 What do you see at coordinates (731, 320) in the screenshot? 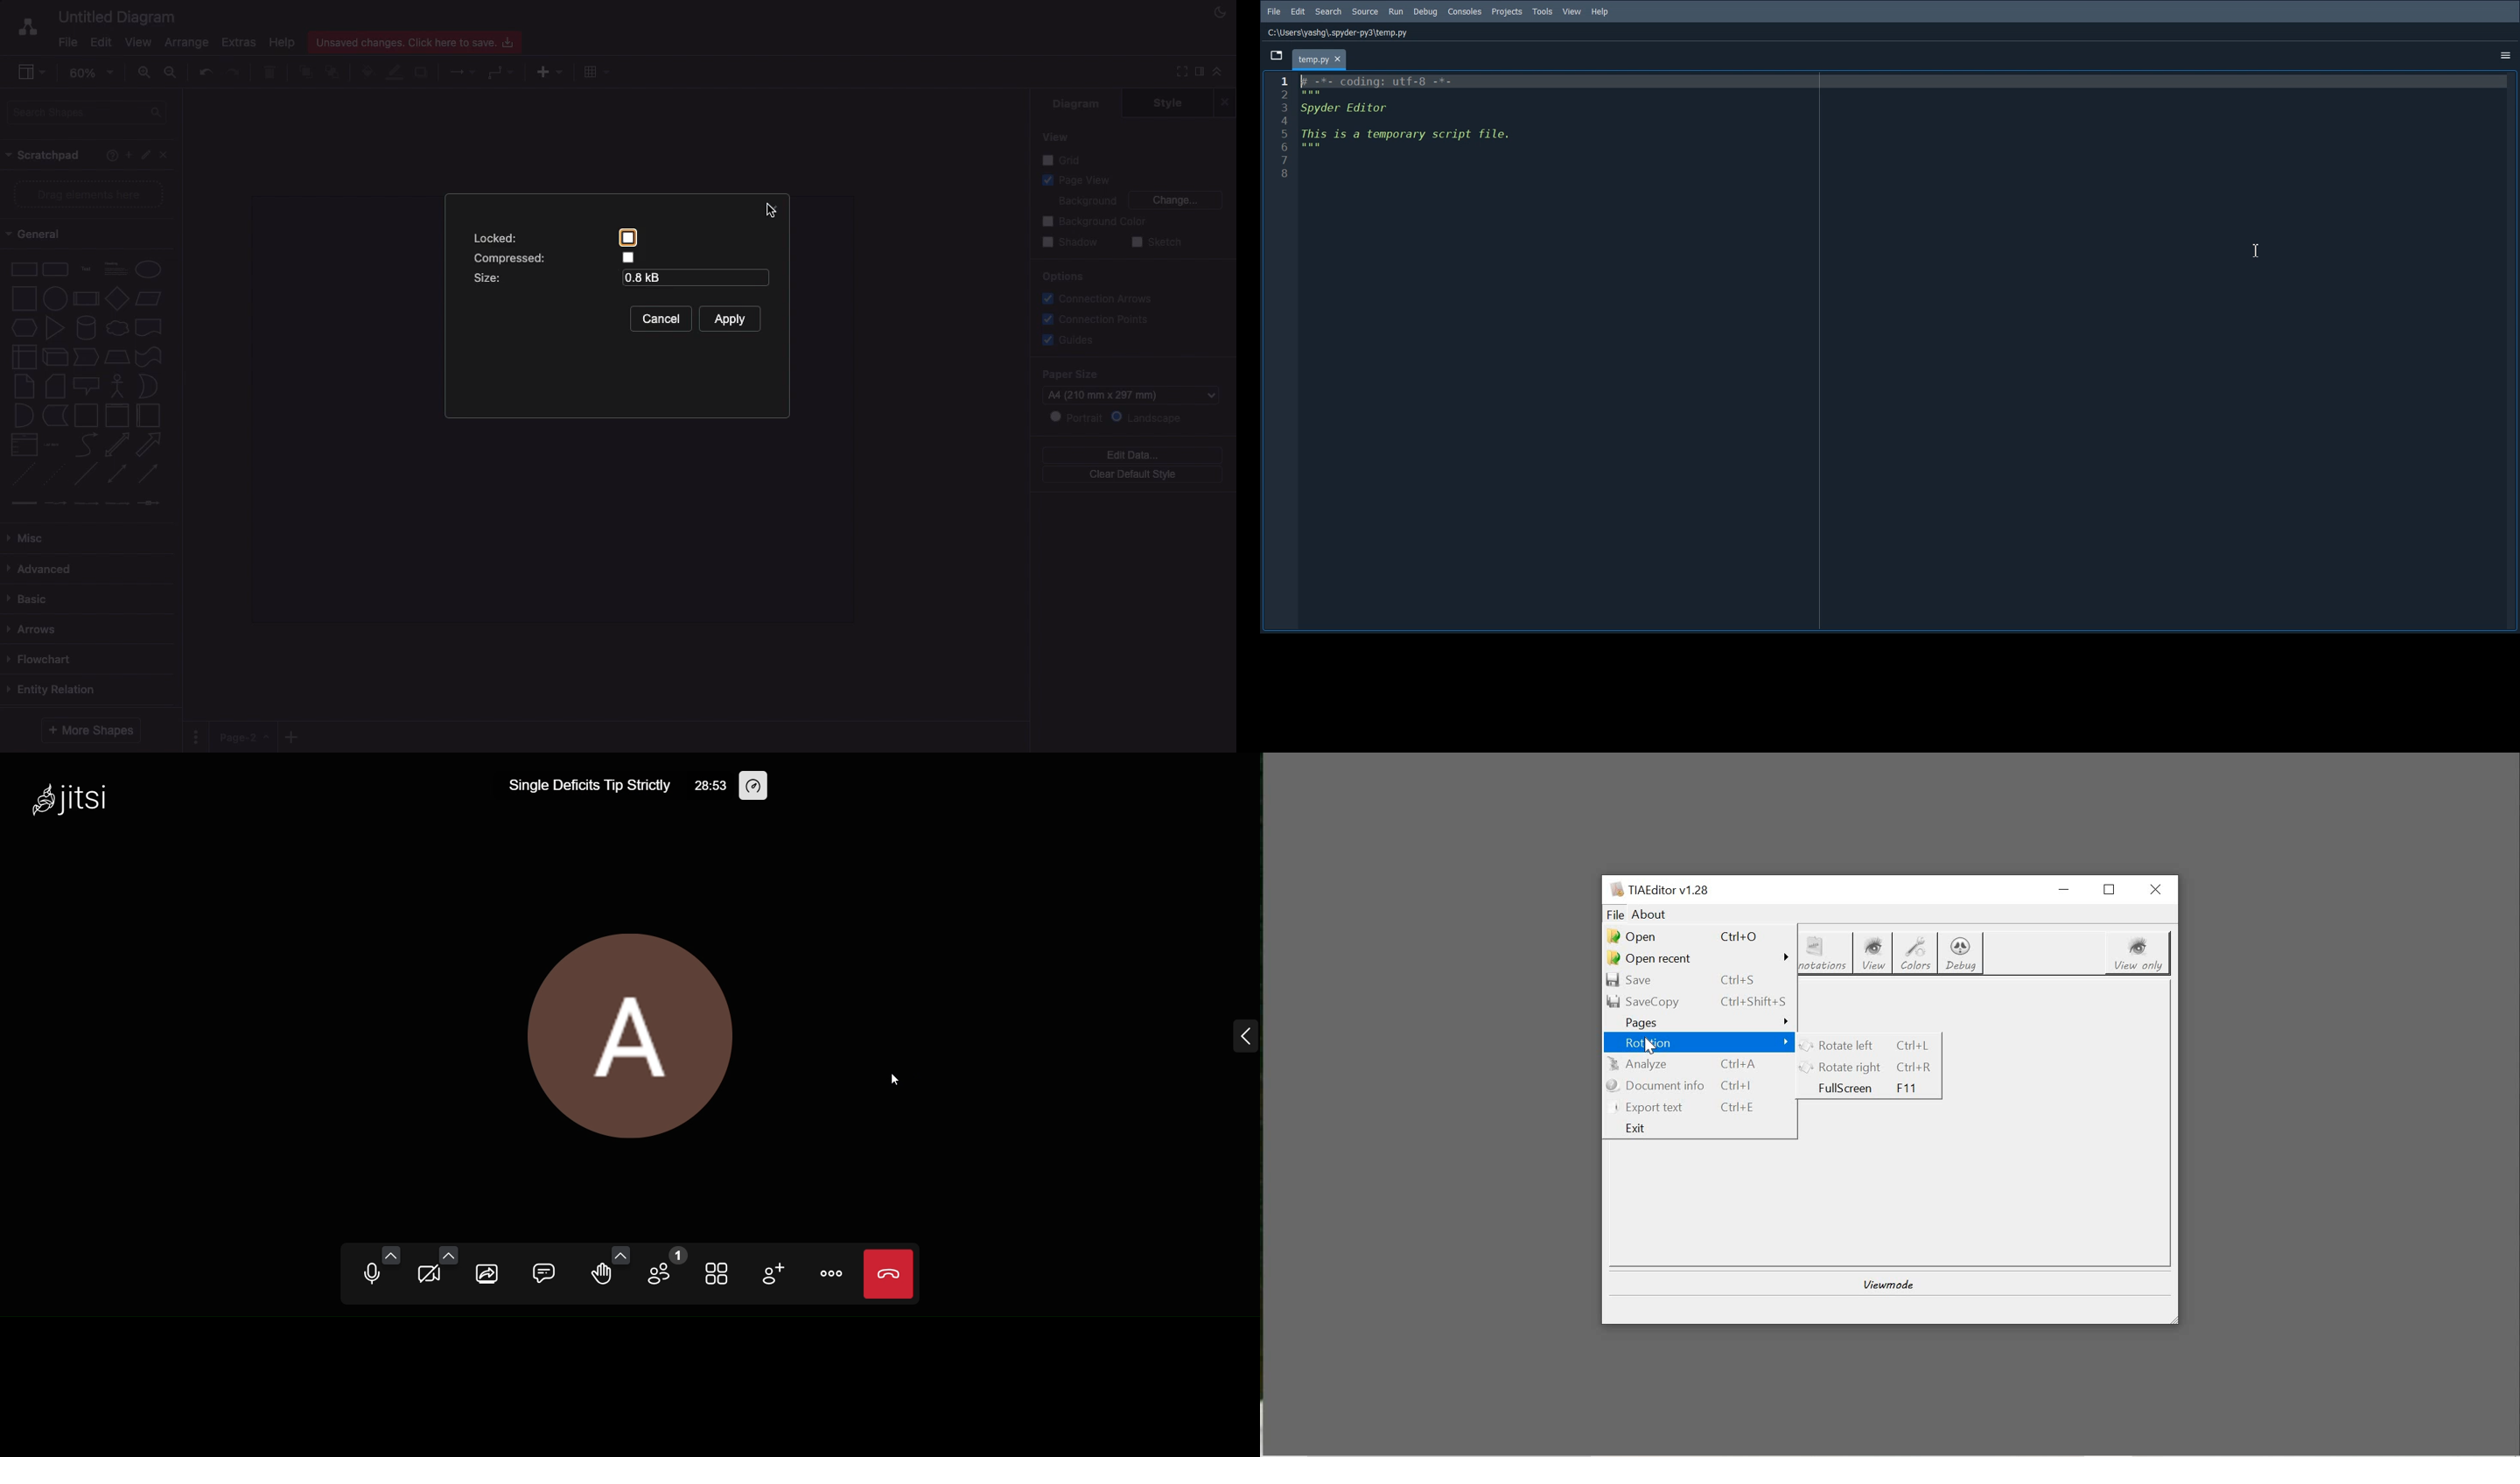
I see `Apply` at bounding box center [731, 320].